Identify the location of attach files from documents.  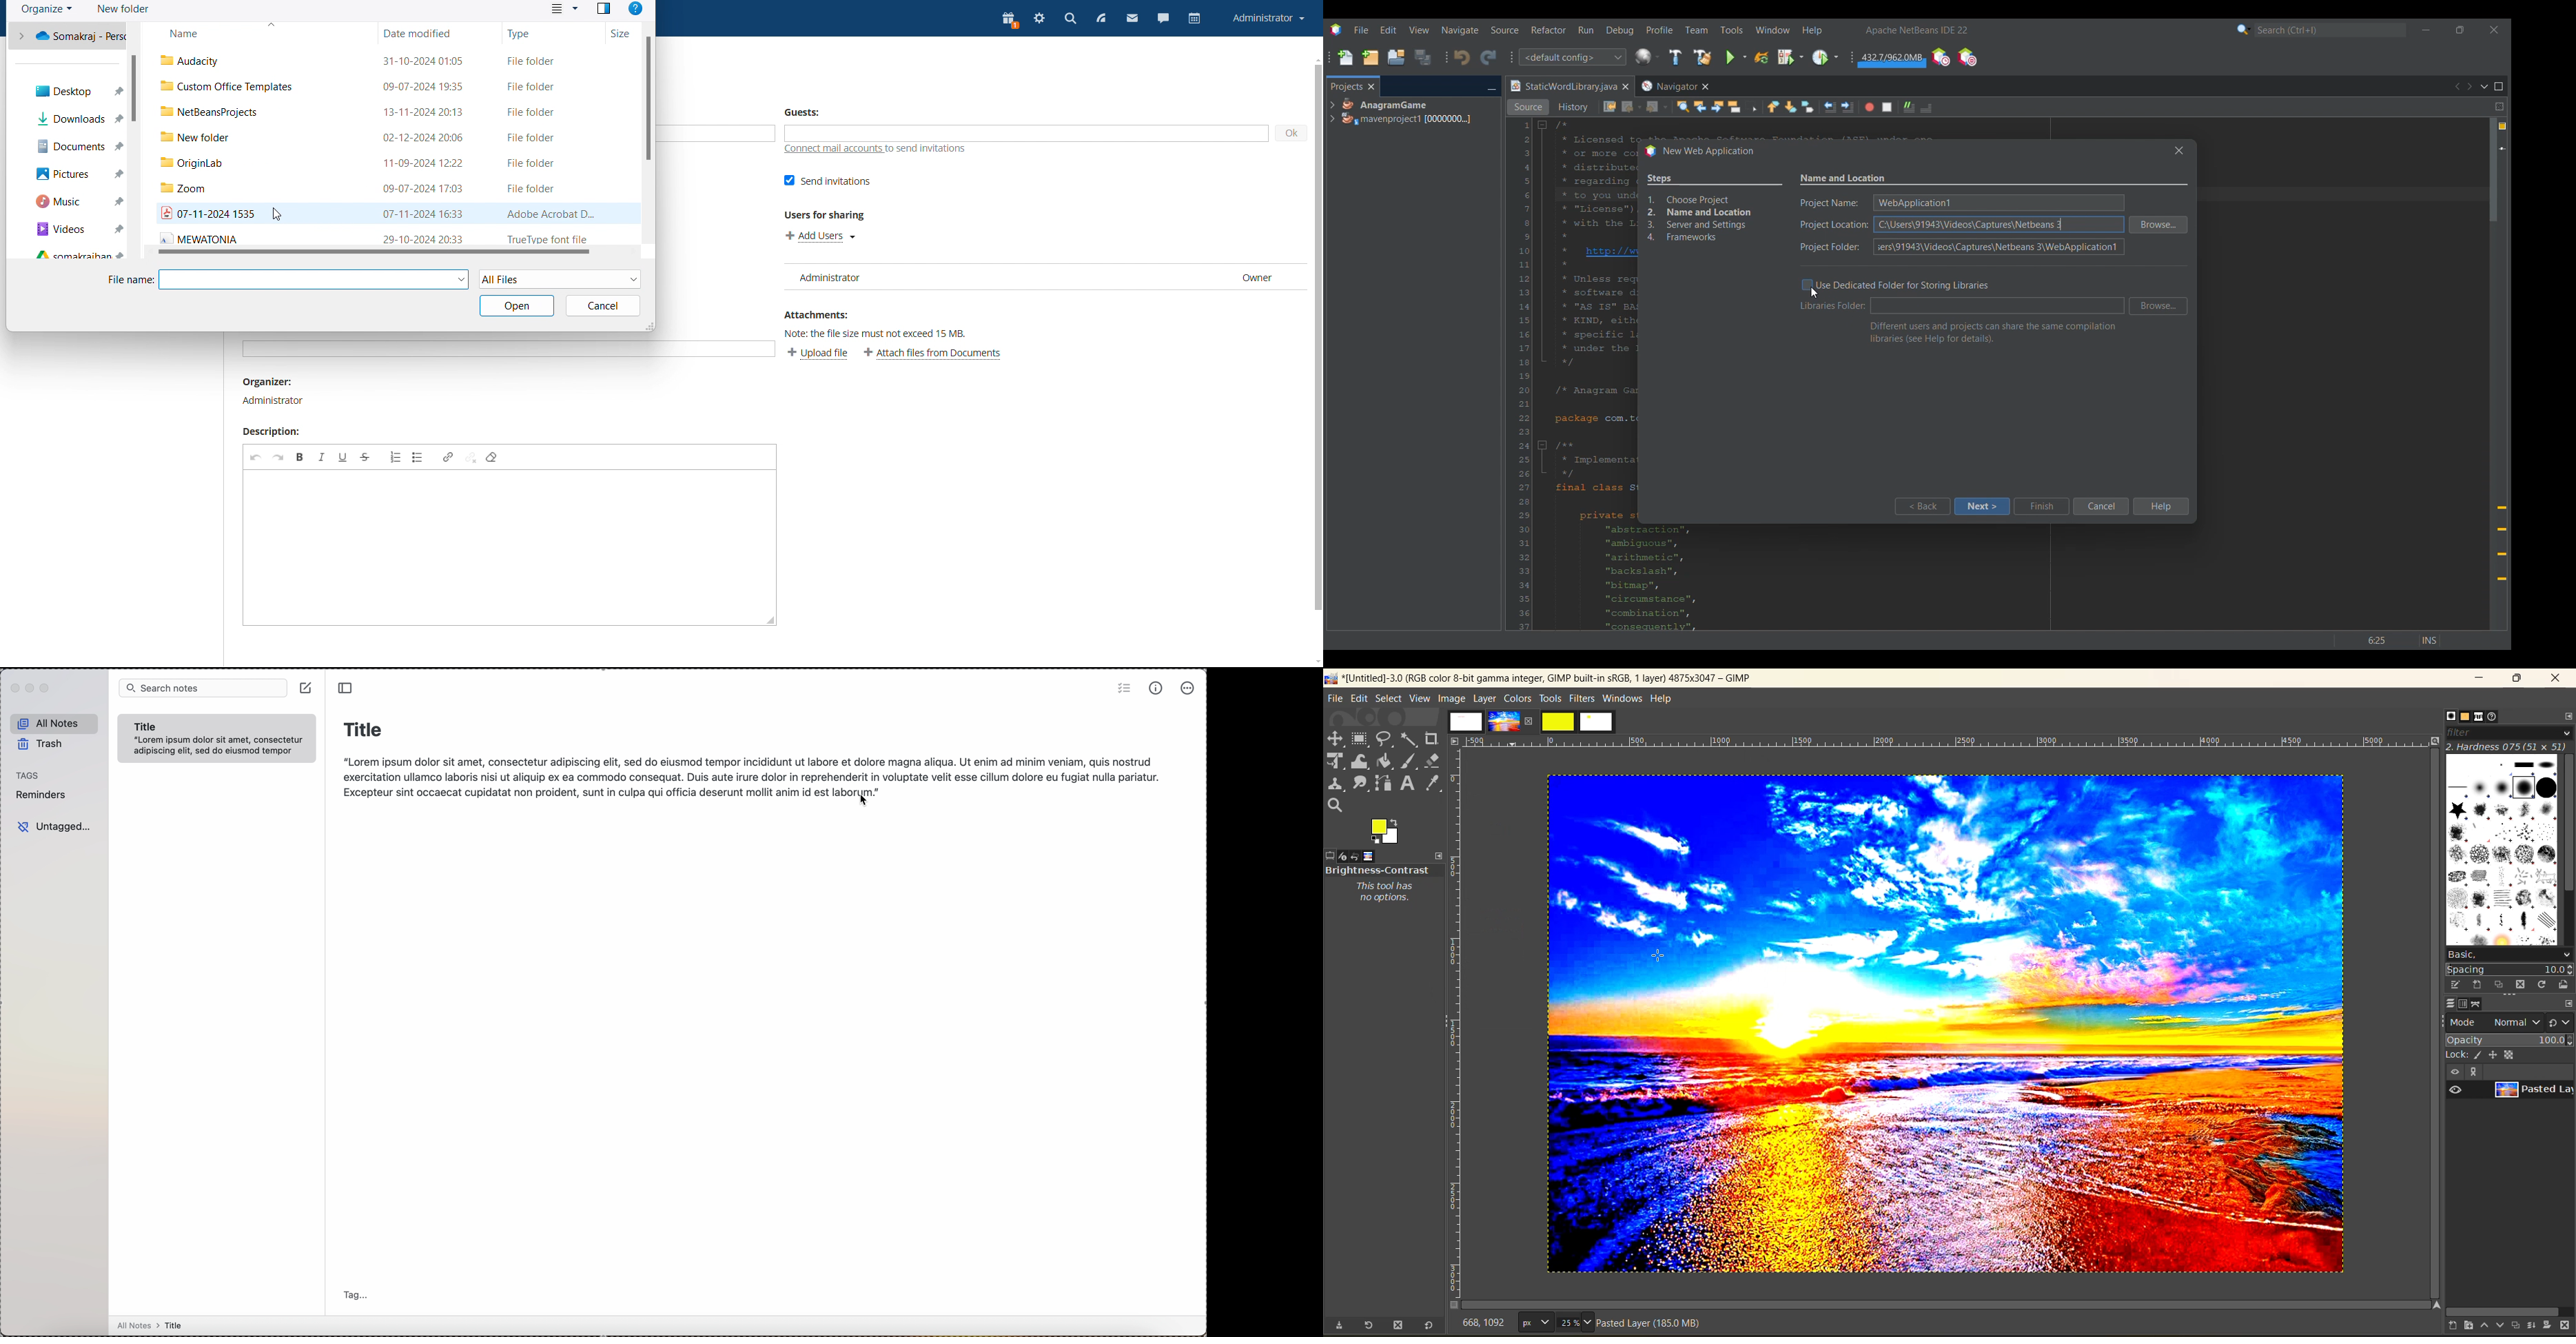
(933, 354).